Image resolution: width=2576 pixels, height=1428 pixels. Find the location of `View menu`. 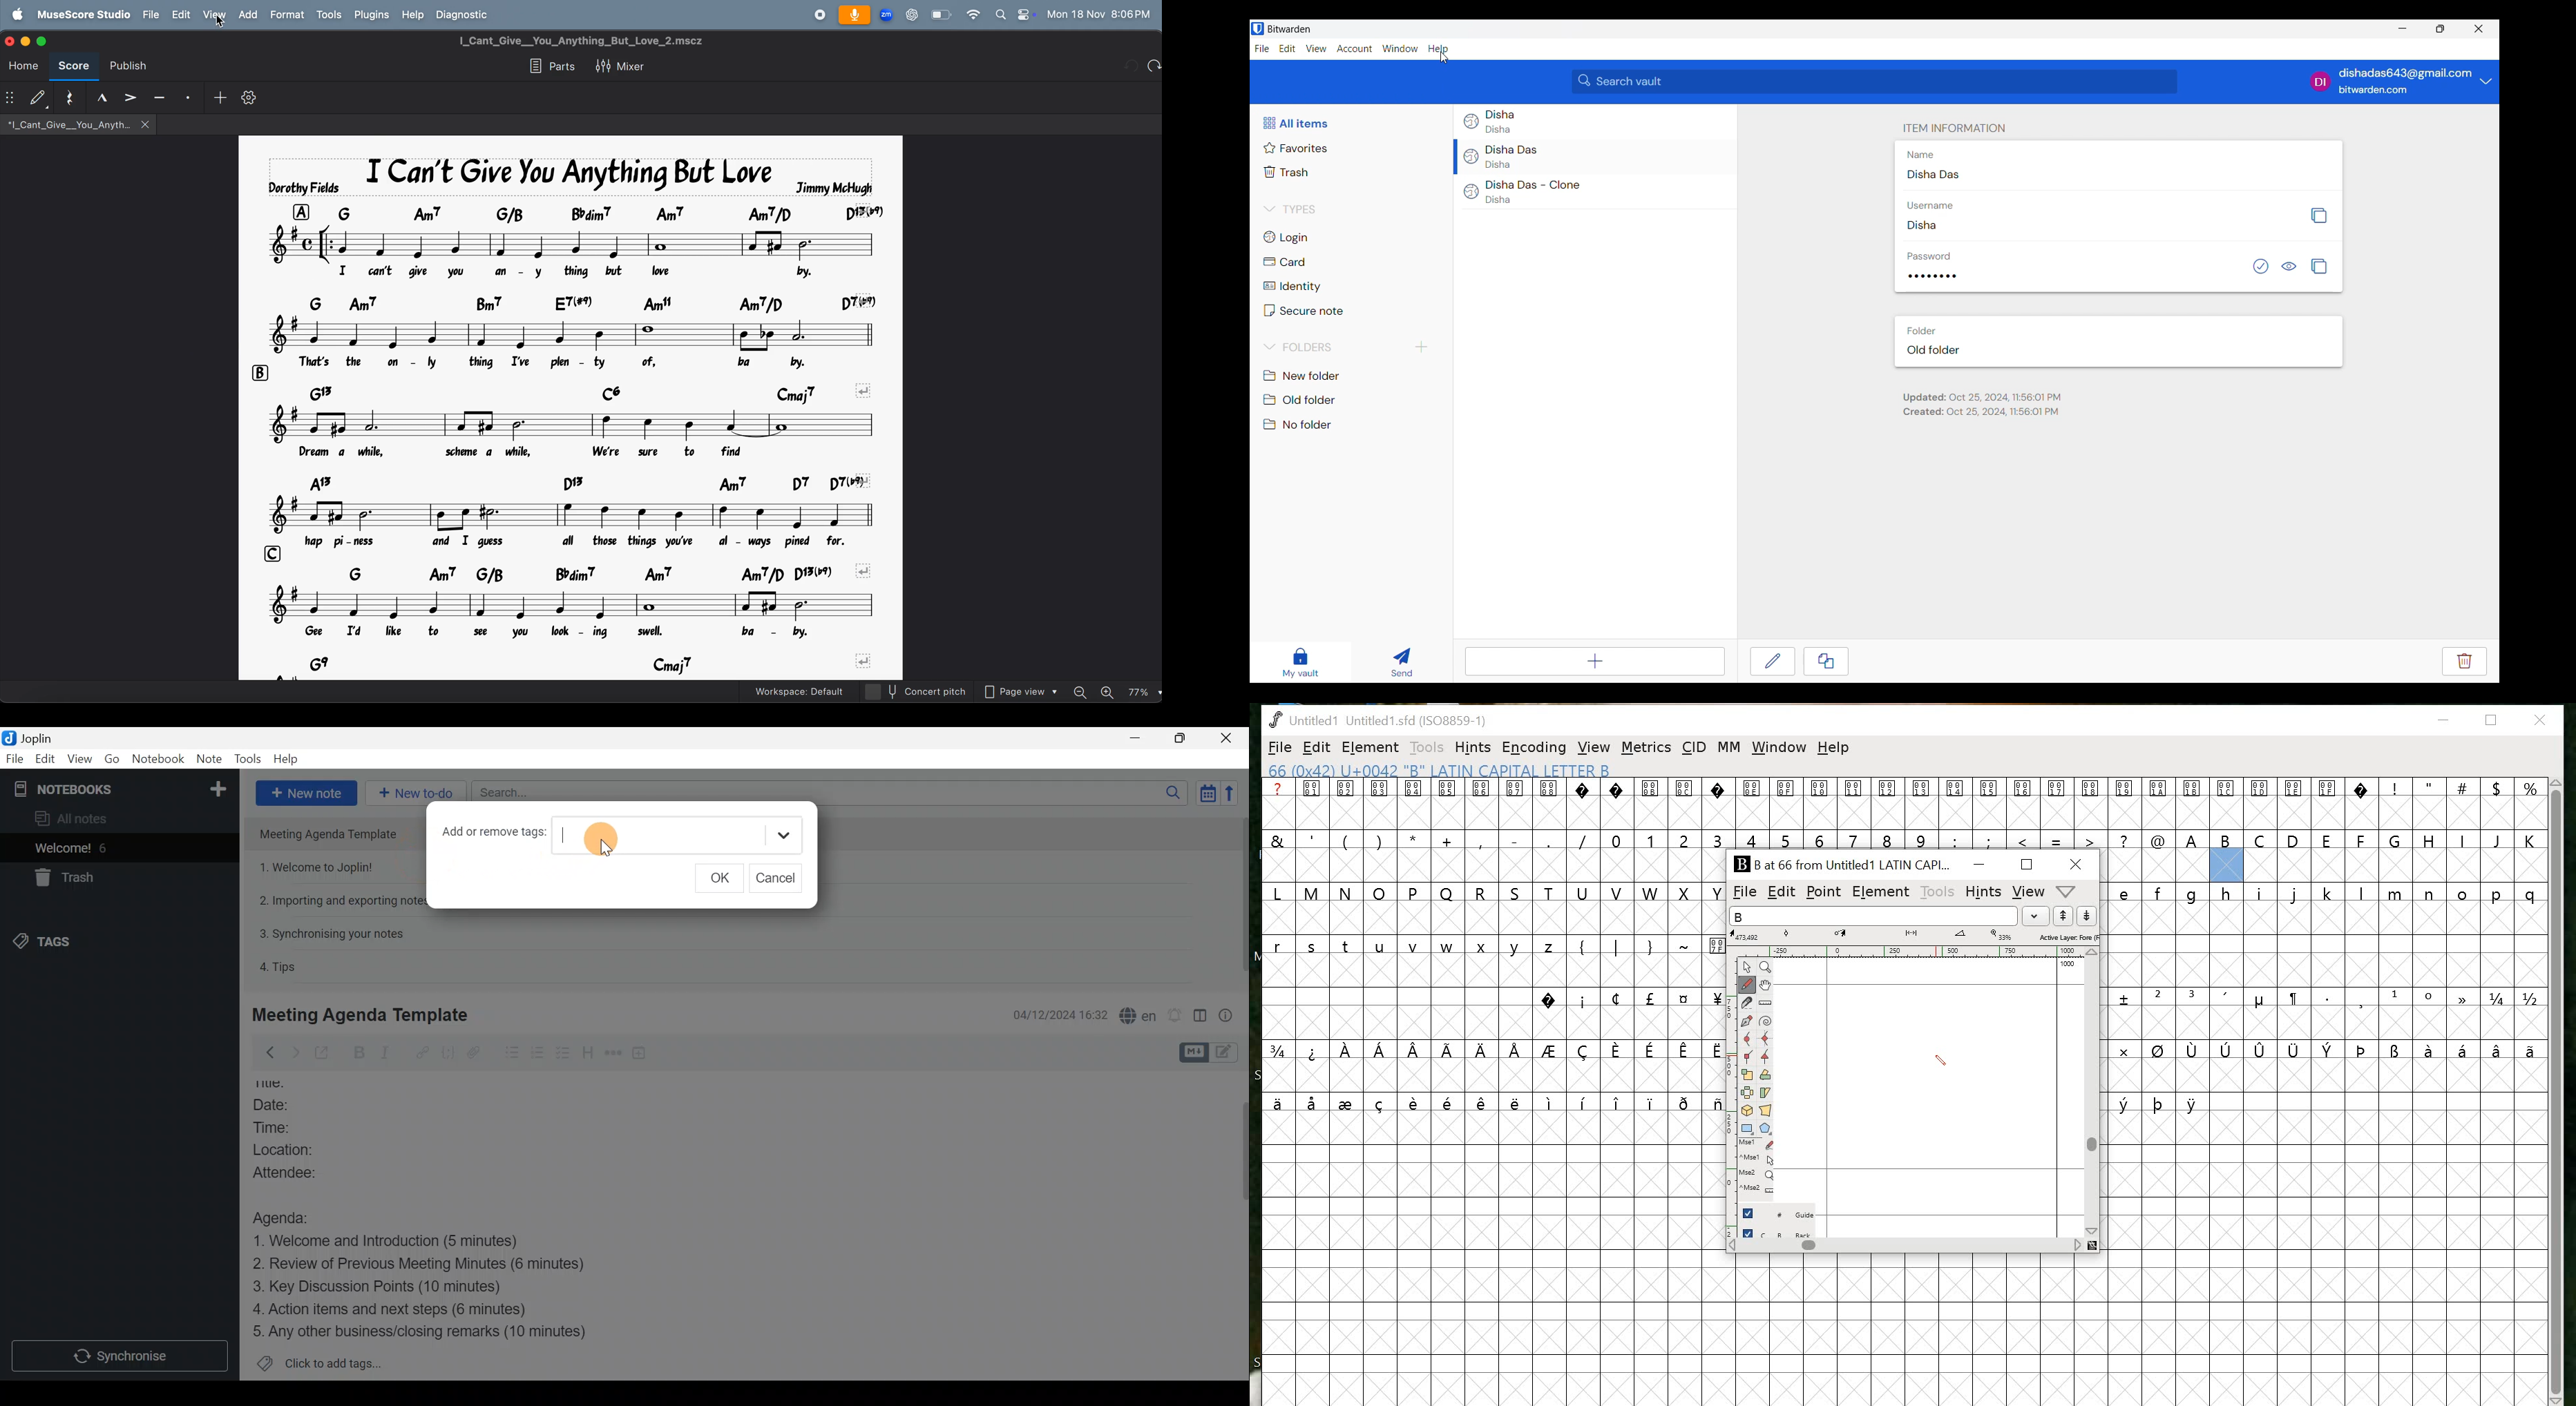

View menu is located at coordinates (1316, 48).